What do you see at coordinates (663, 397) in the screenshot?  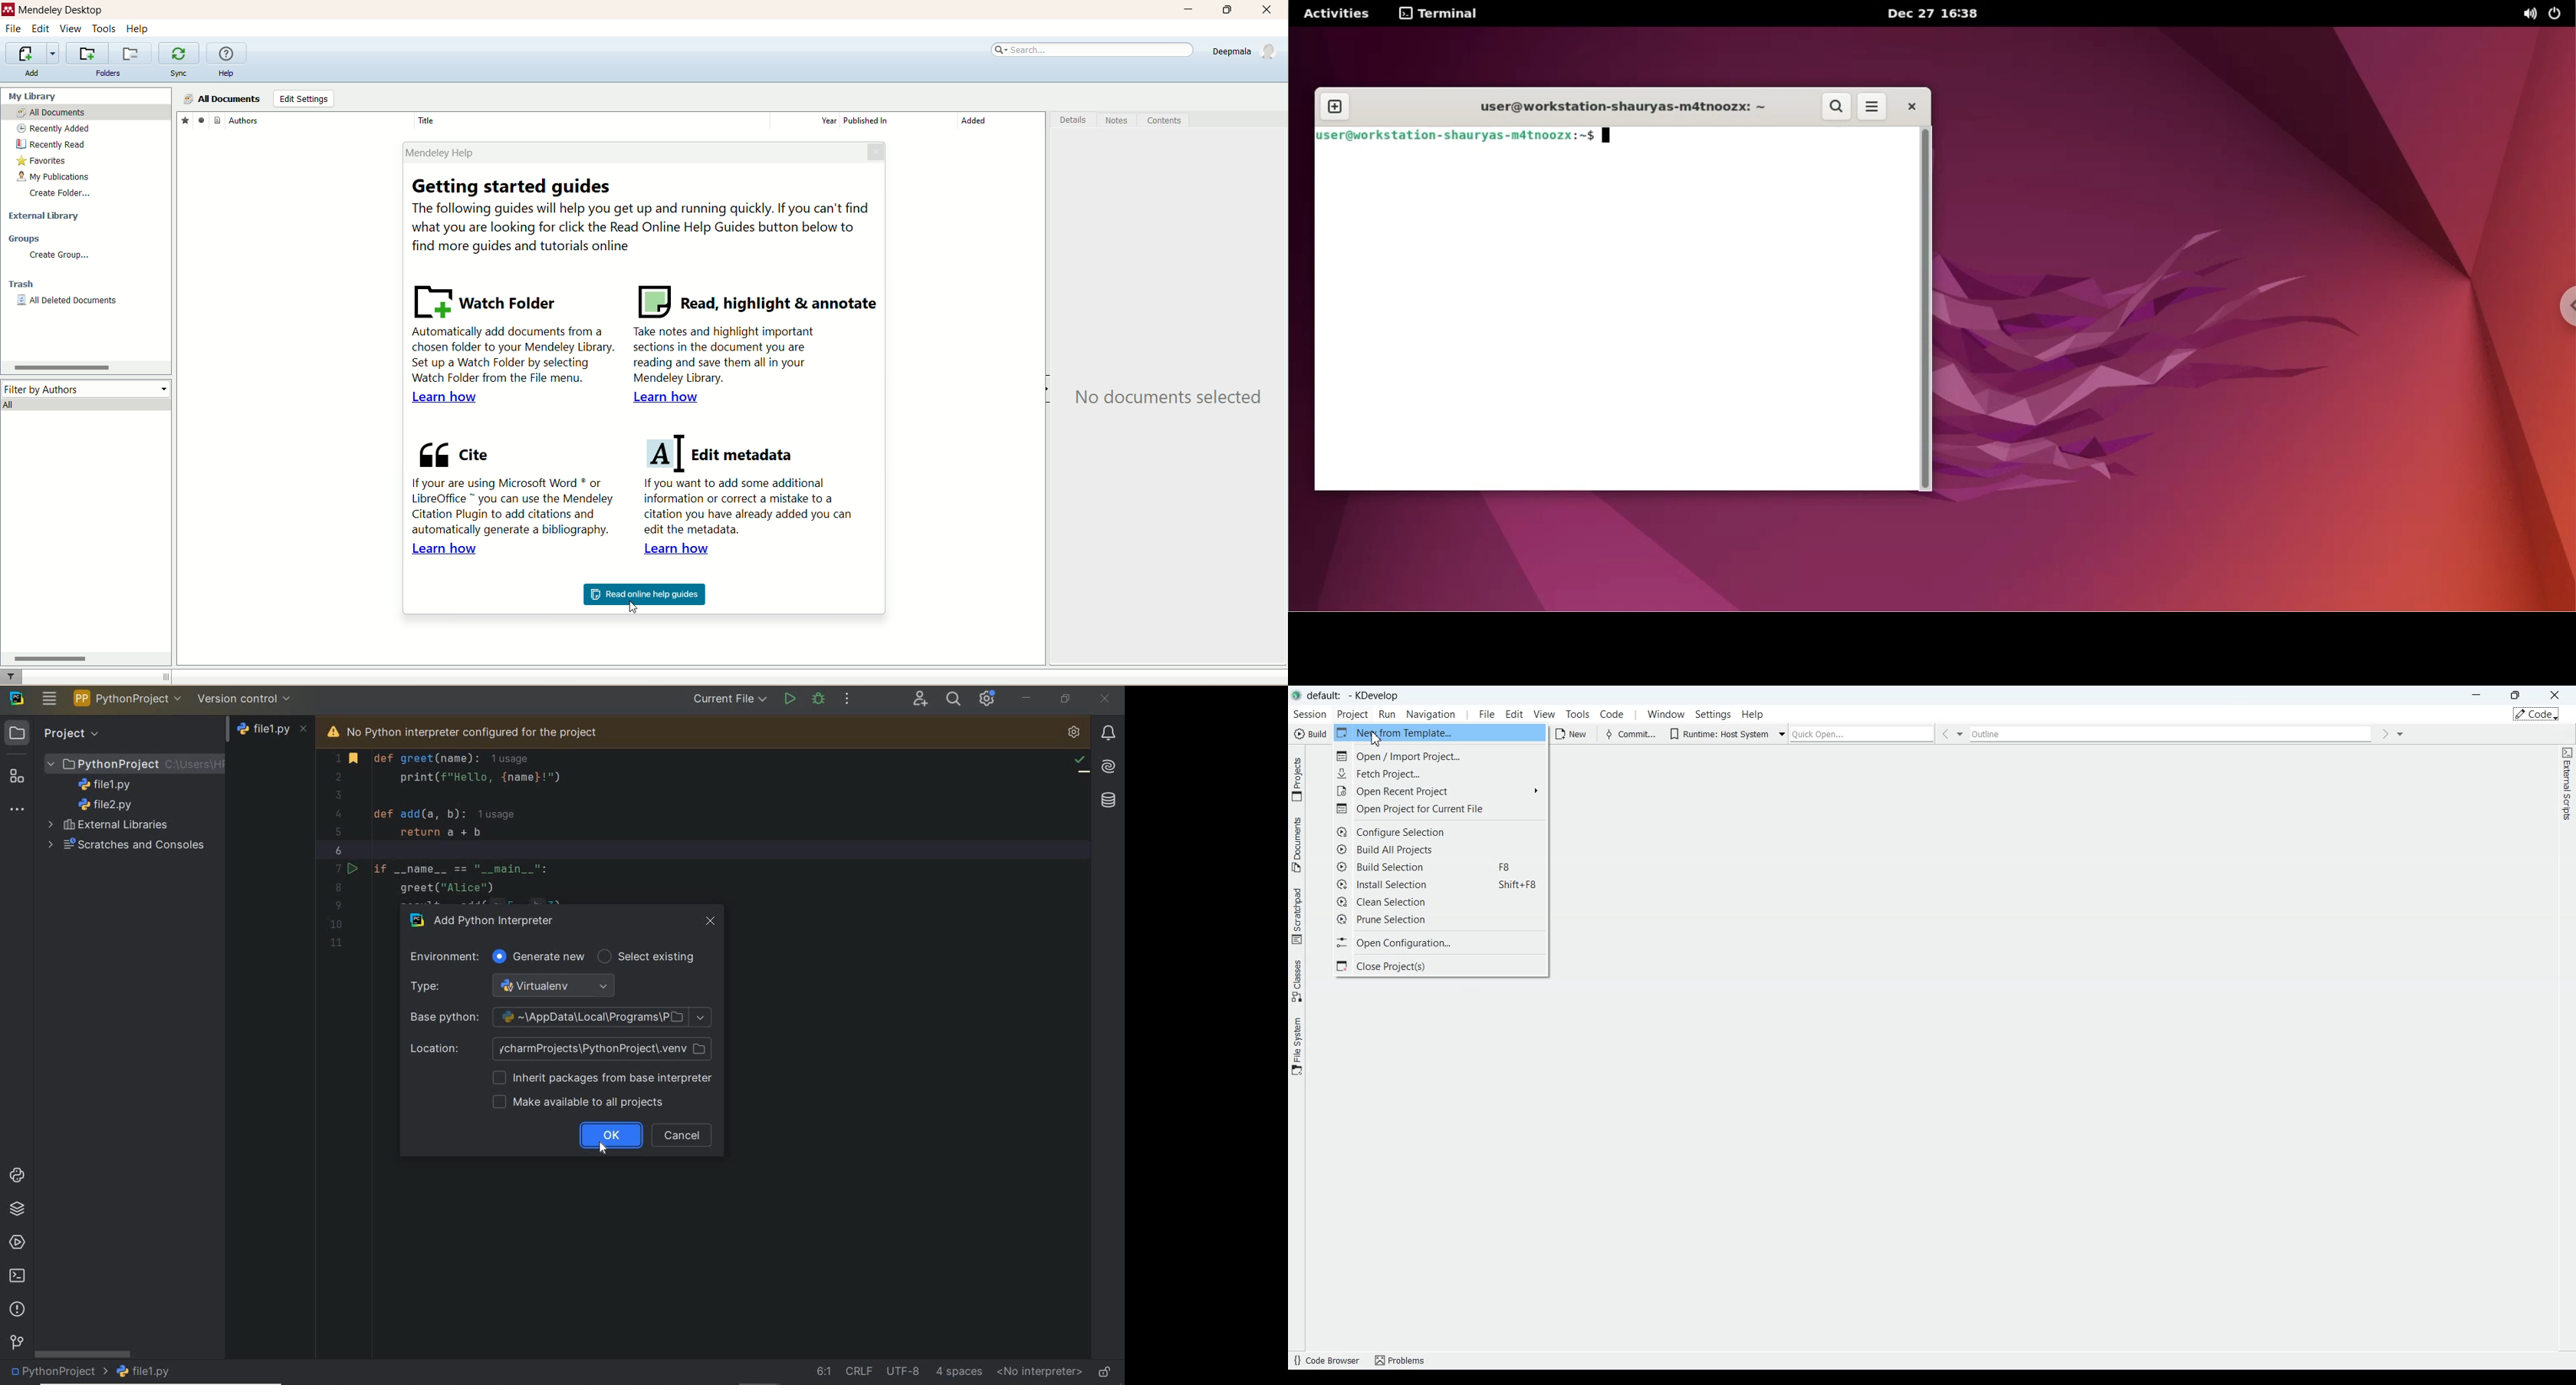 I see `Learn how` at bounding box center [663, 397].